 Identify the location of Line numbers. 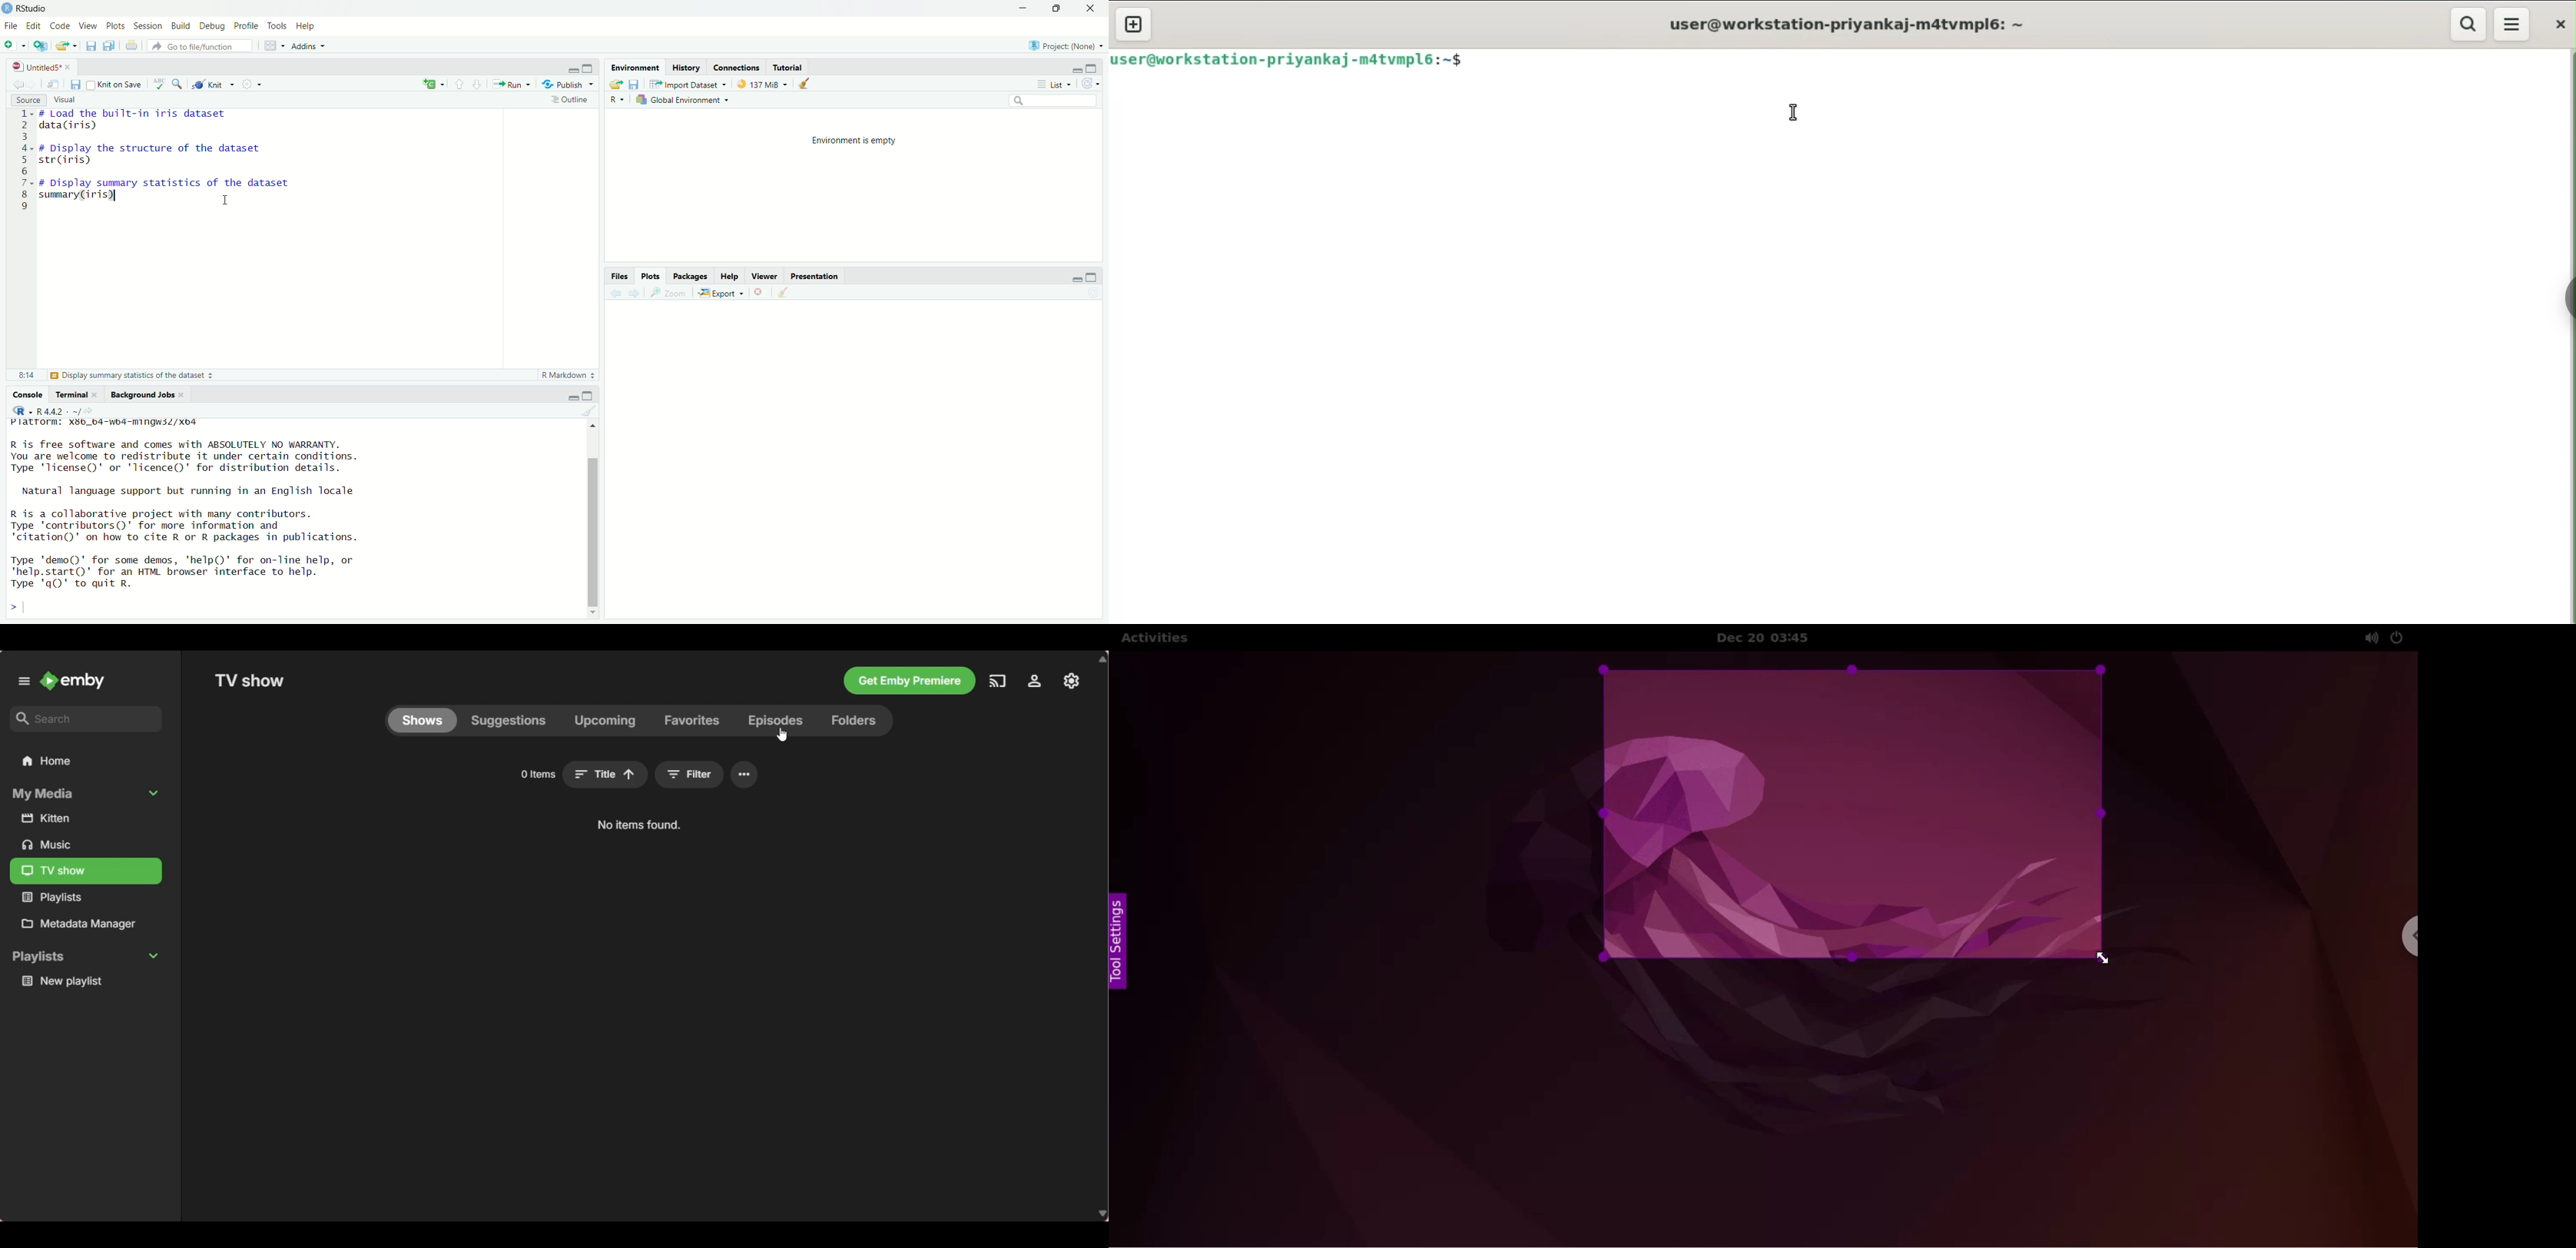
(24, 162).